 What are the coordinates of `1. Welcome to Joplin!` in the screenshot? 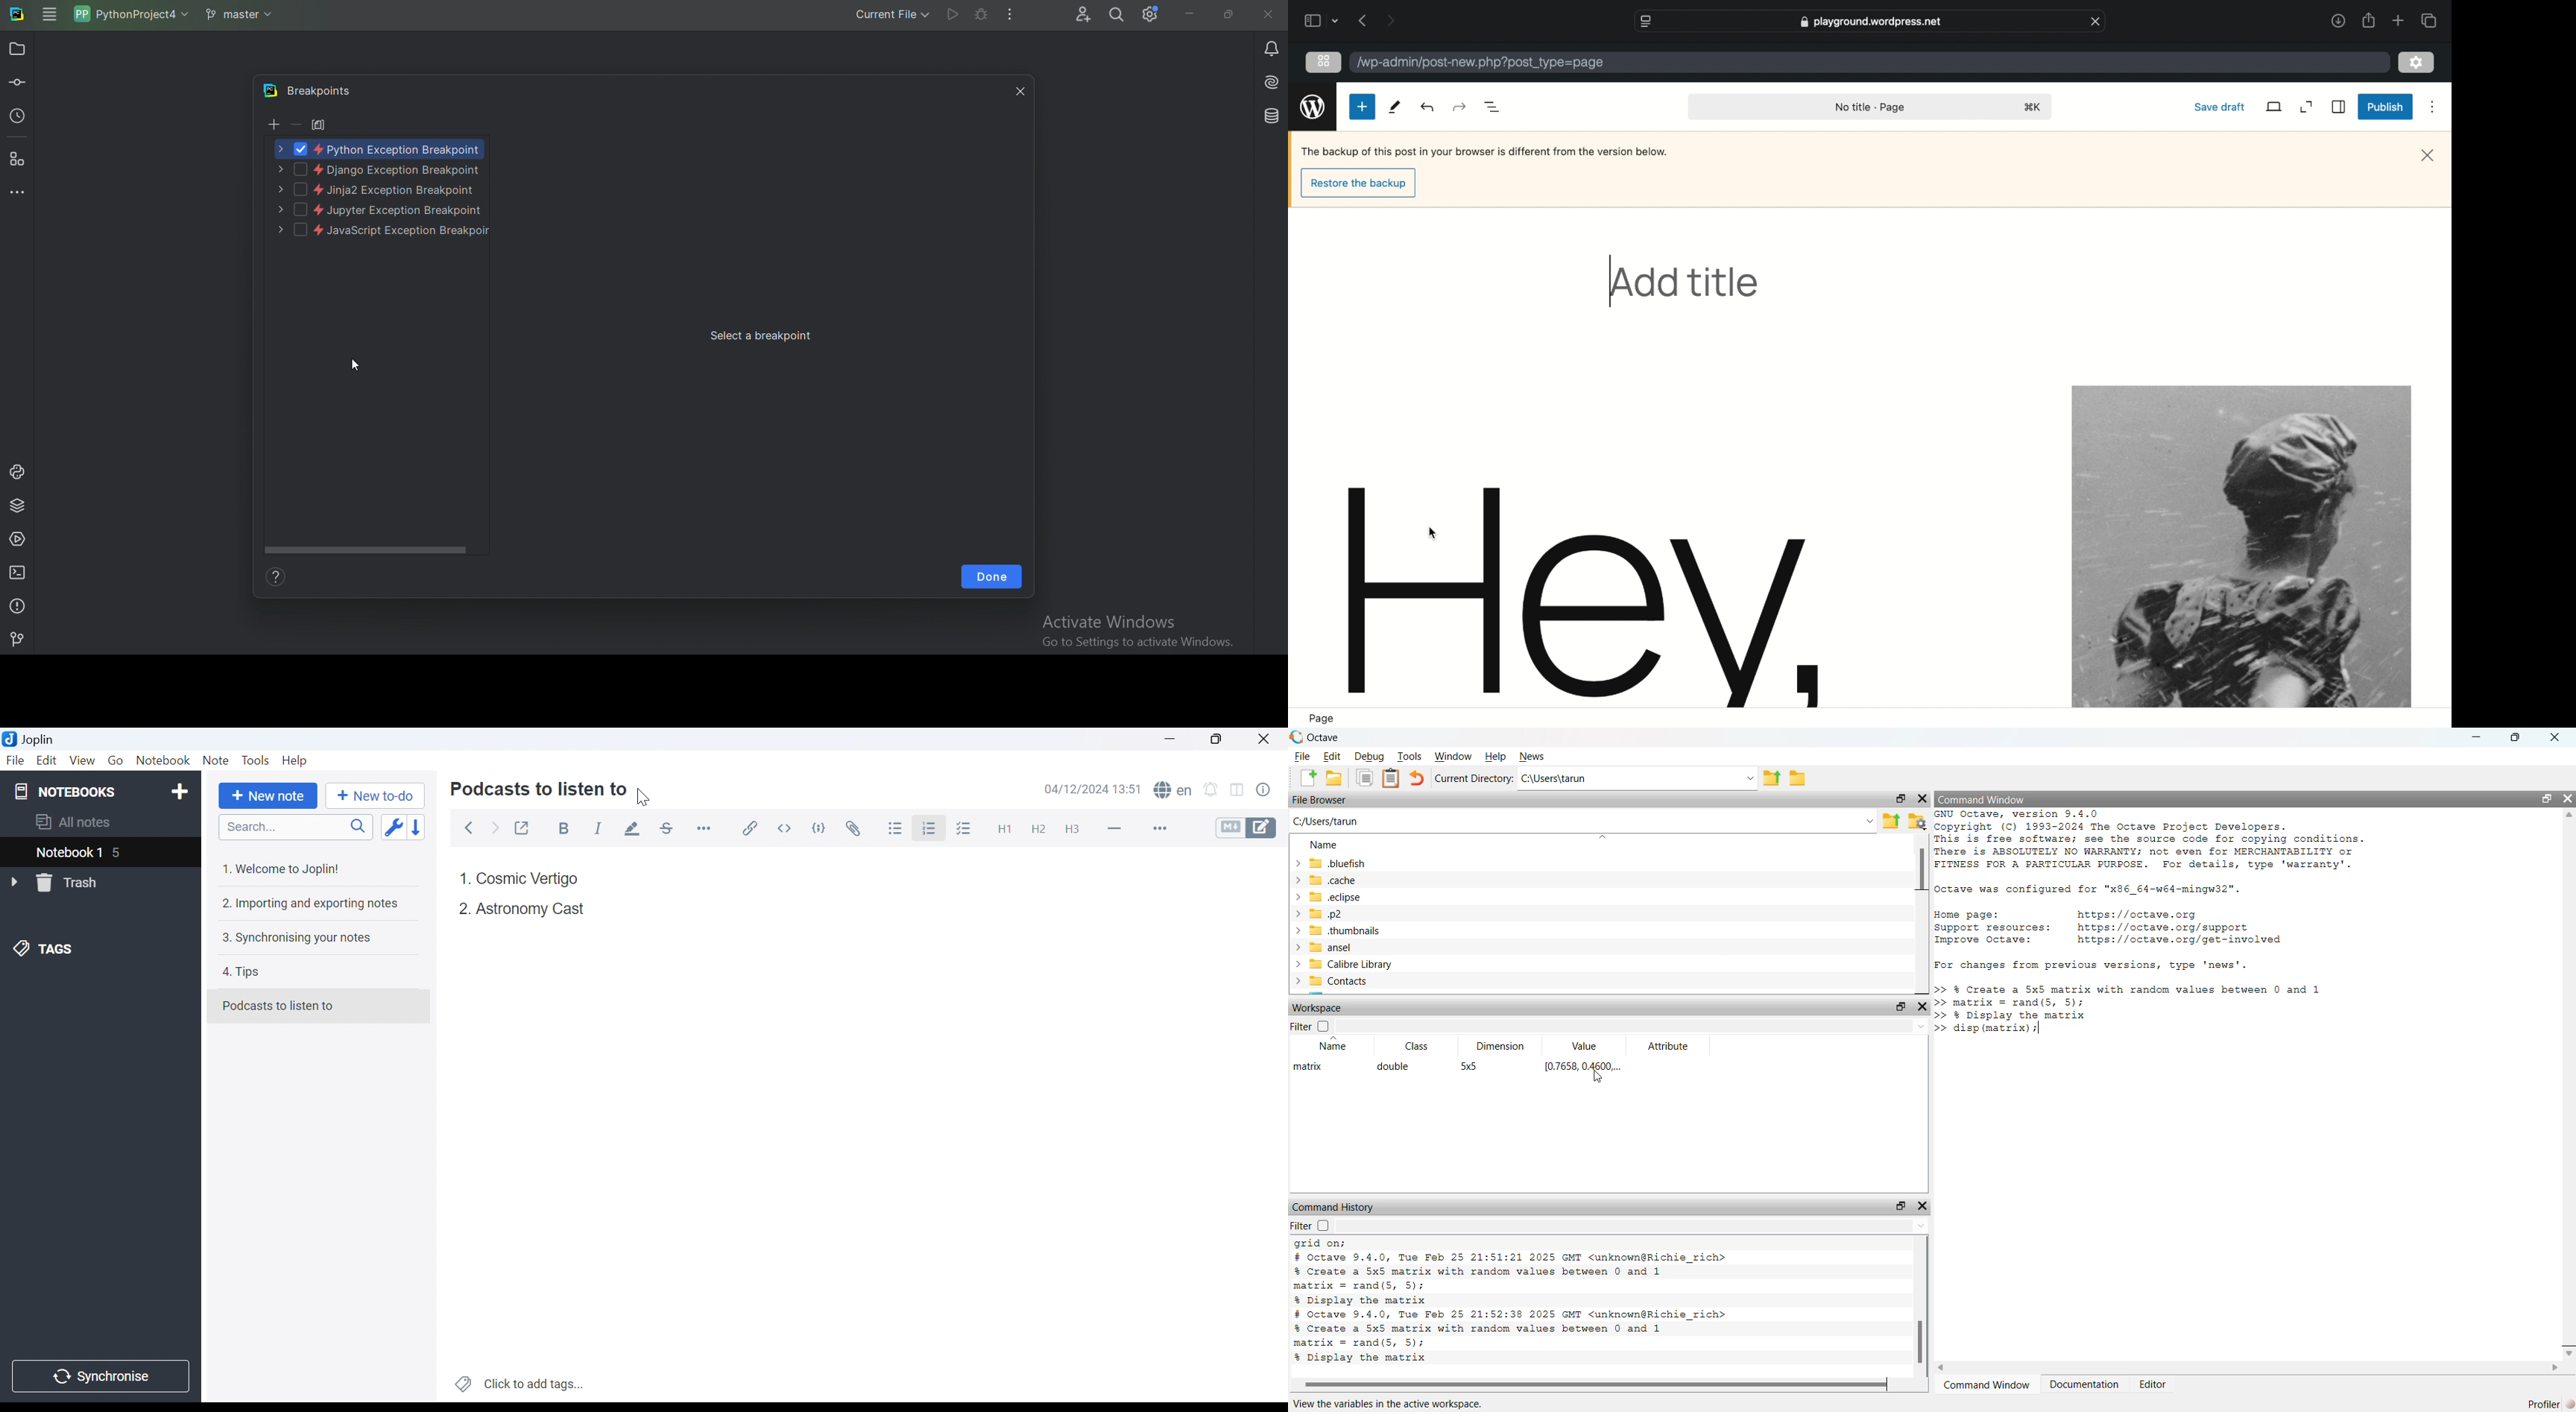 It's located at (283, 870).